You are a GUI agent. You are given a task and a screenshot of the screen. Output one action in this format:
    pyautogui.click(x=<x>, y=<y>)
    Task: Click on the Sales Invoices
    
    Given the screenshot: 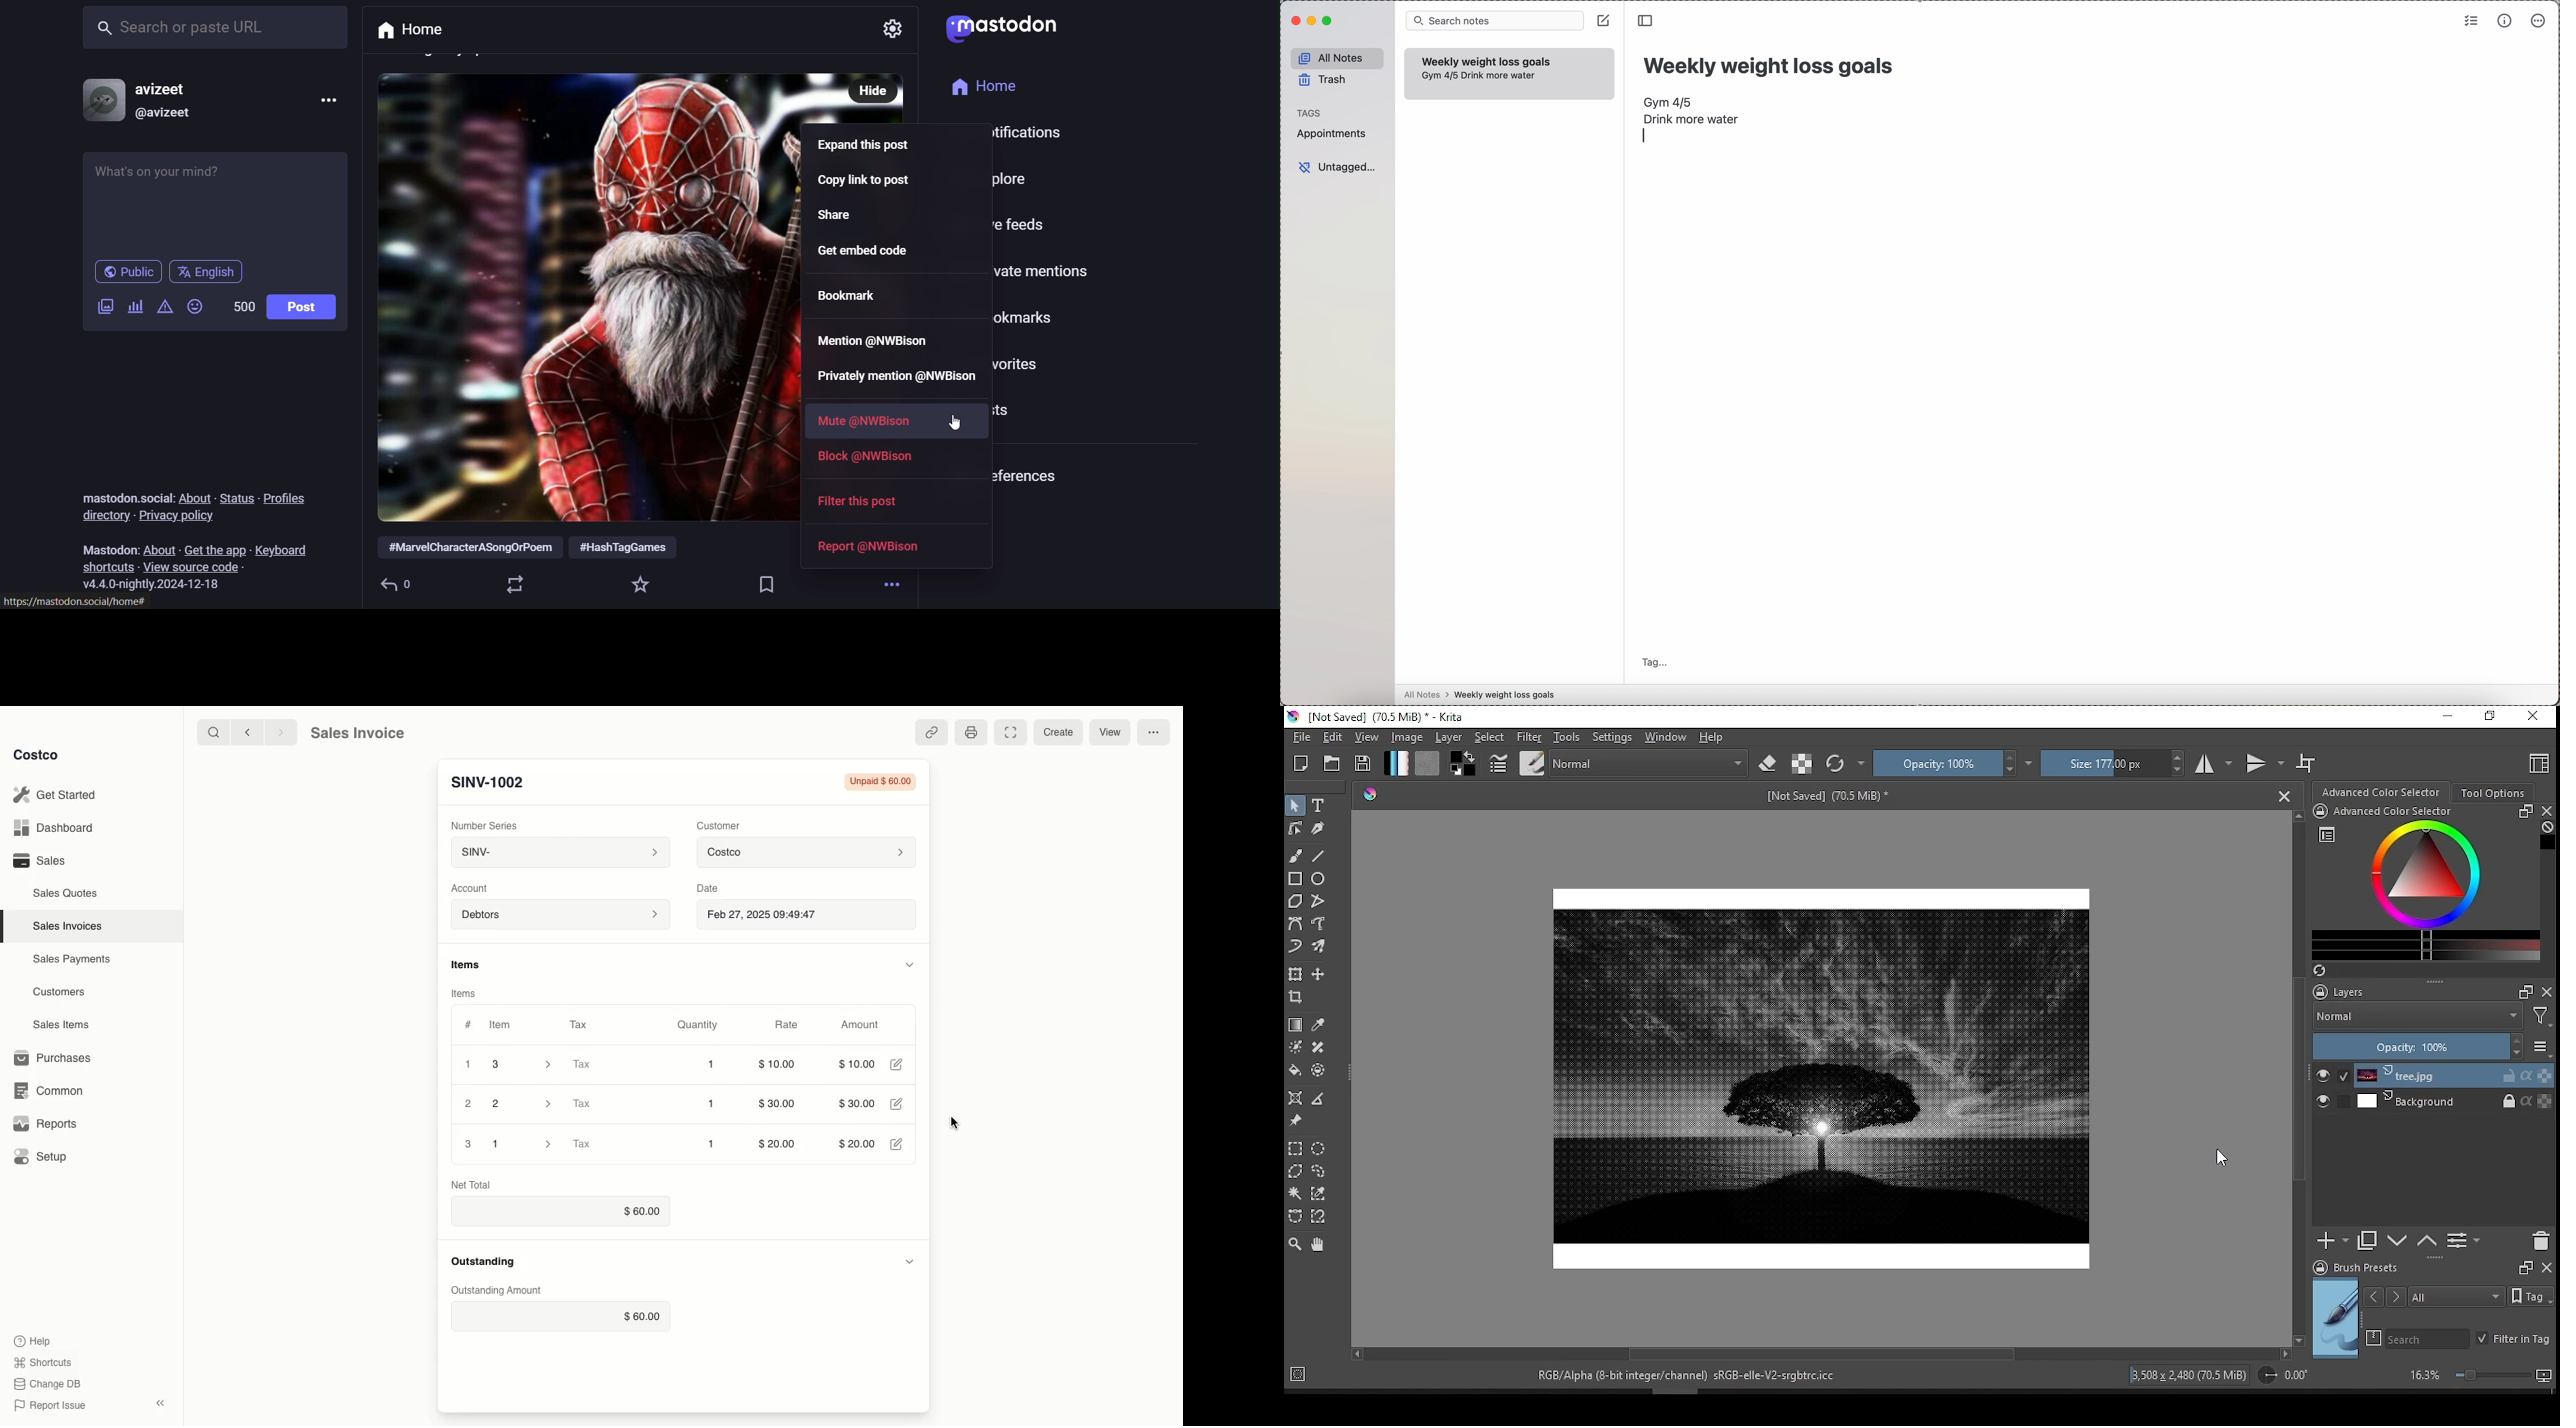 What is the action you would take?
    pyautogui.click(x=70, y=925)
    